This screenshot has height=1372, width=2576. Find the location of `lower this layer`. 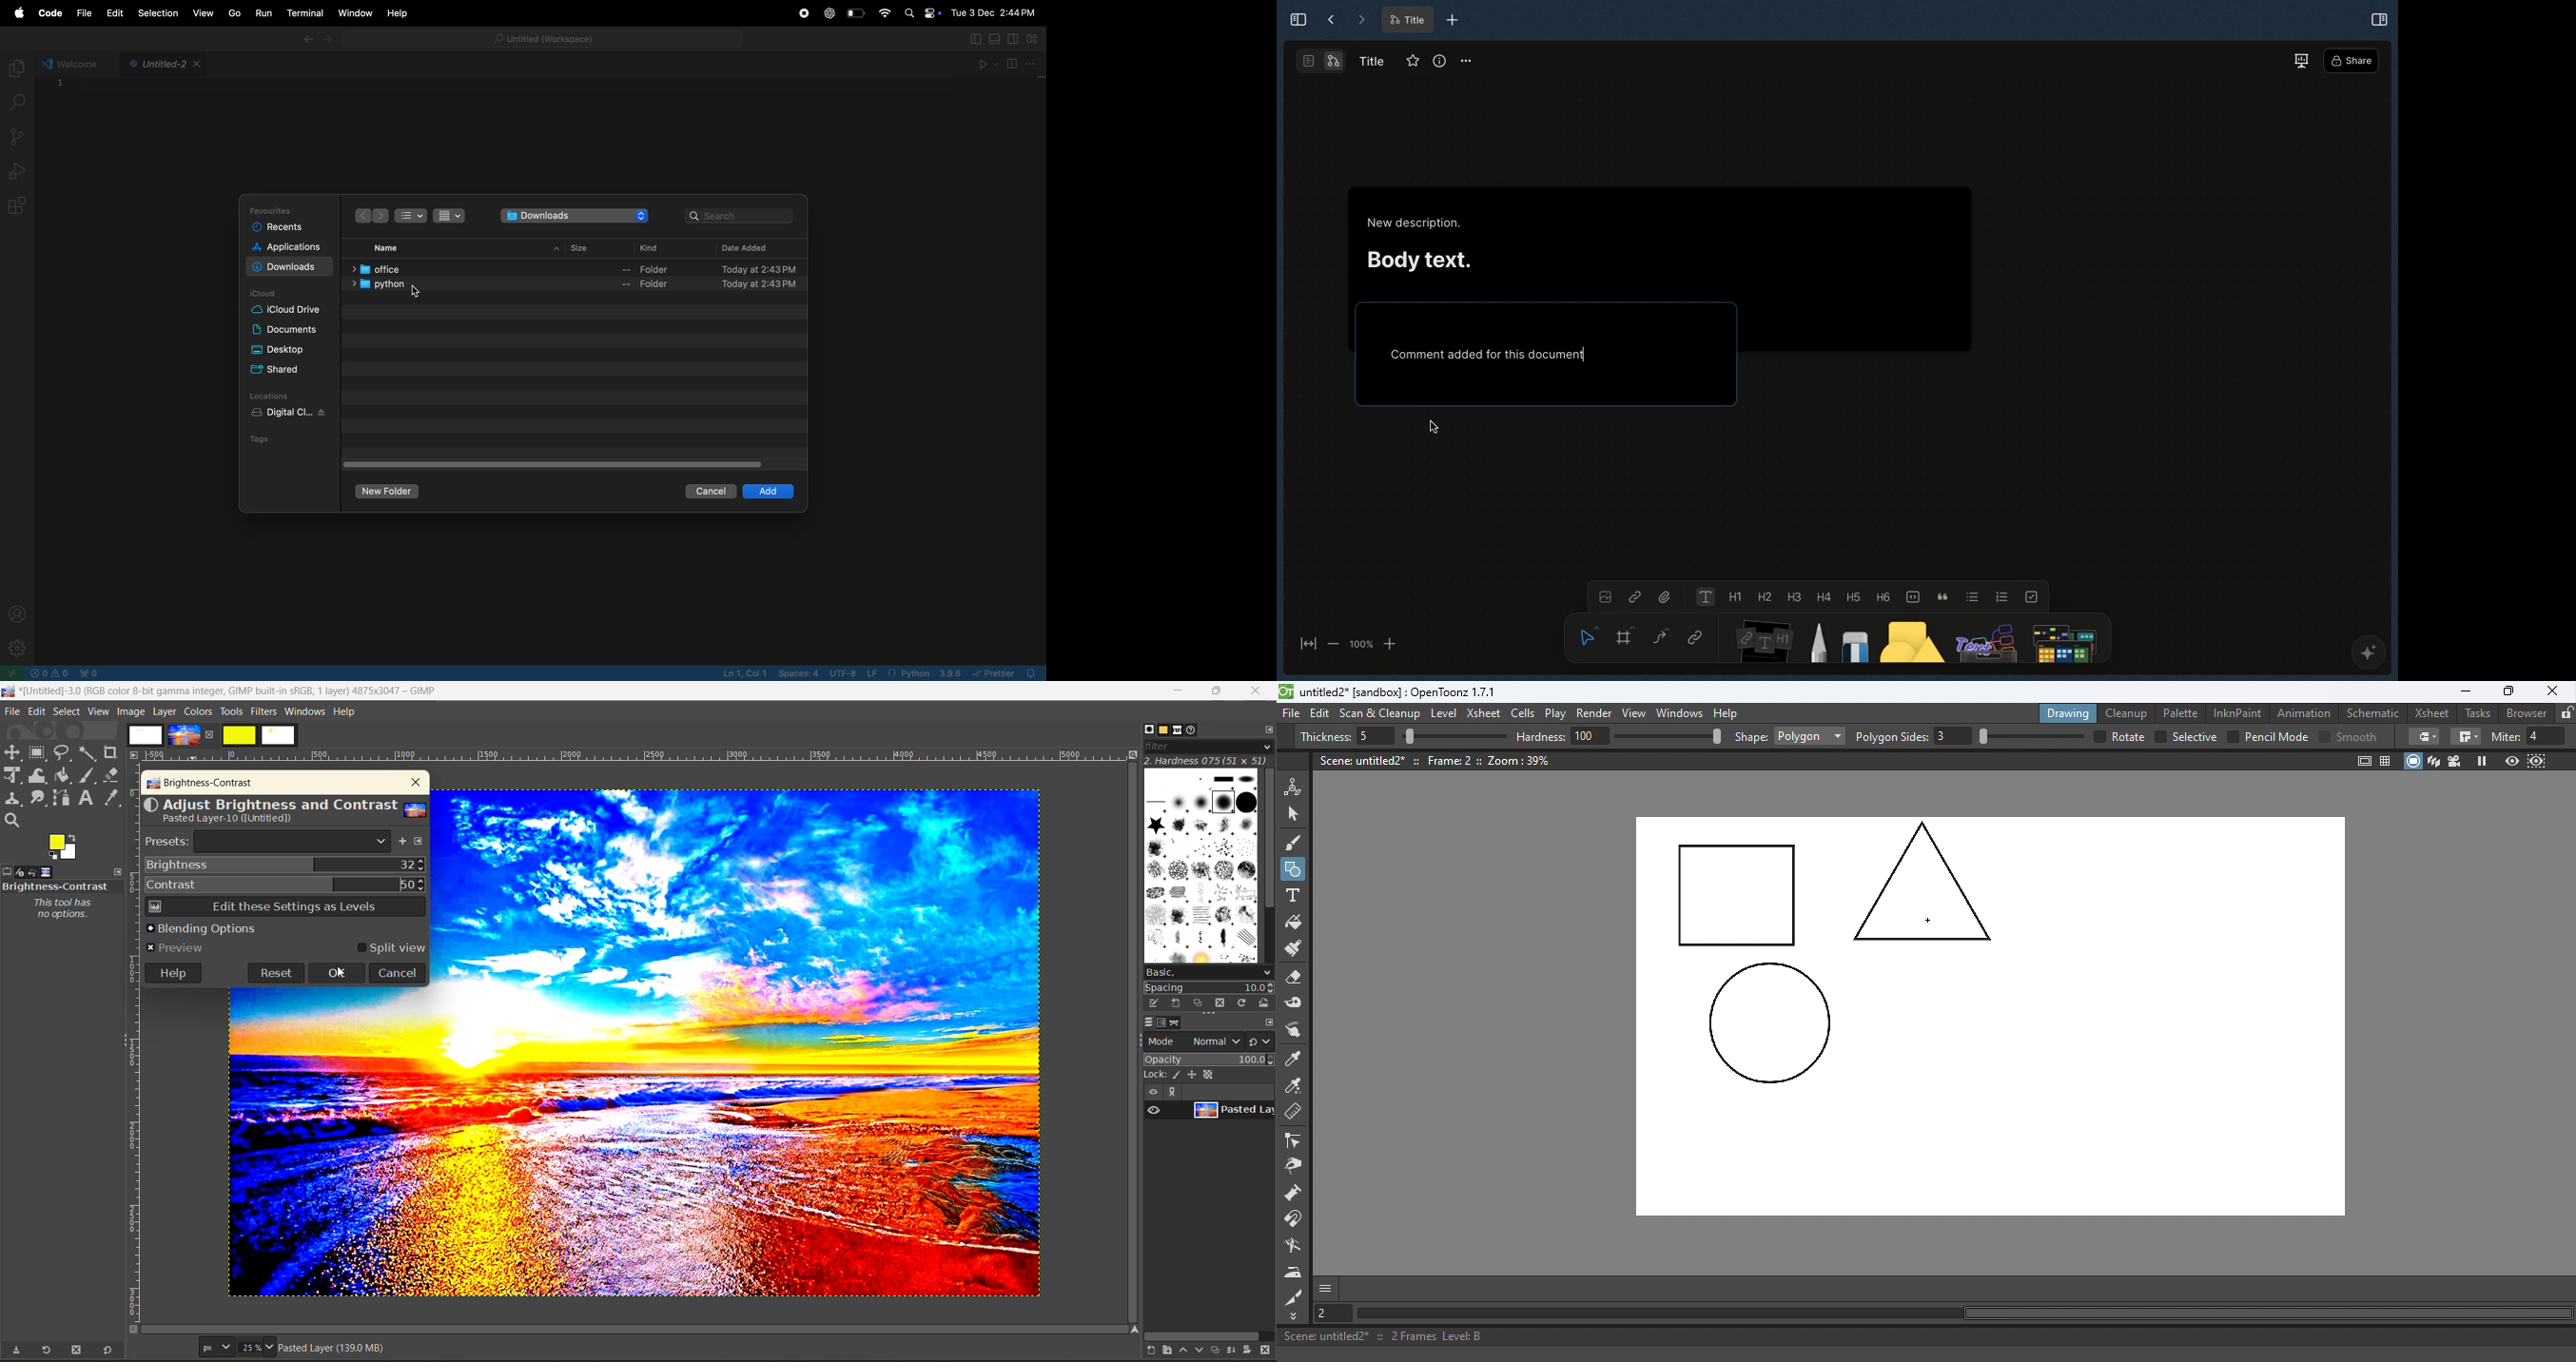

lower this layer is located at coordinates (1201, 1351).